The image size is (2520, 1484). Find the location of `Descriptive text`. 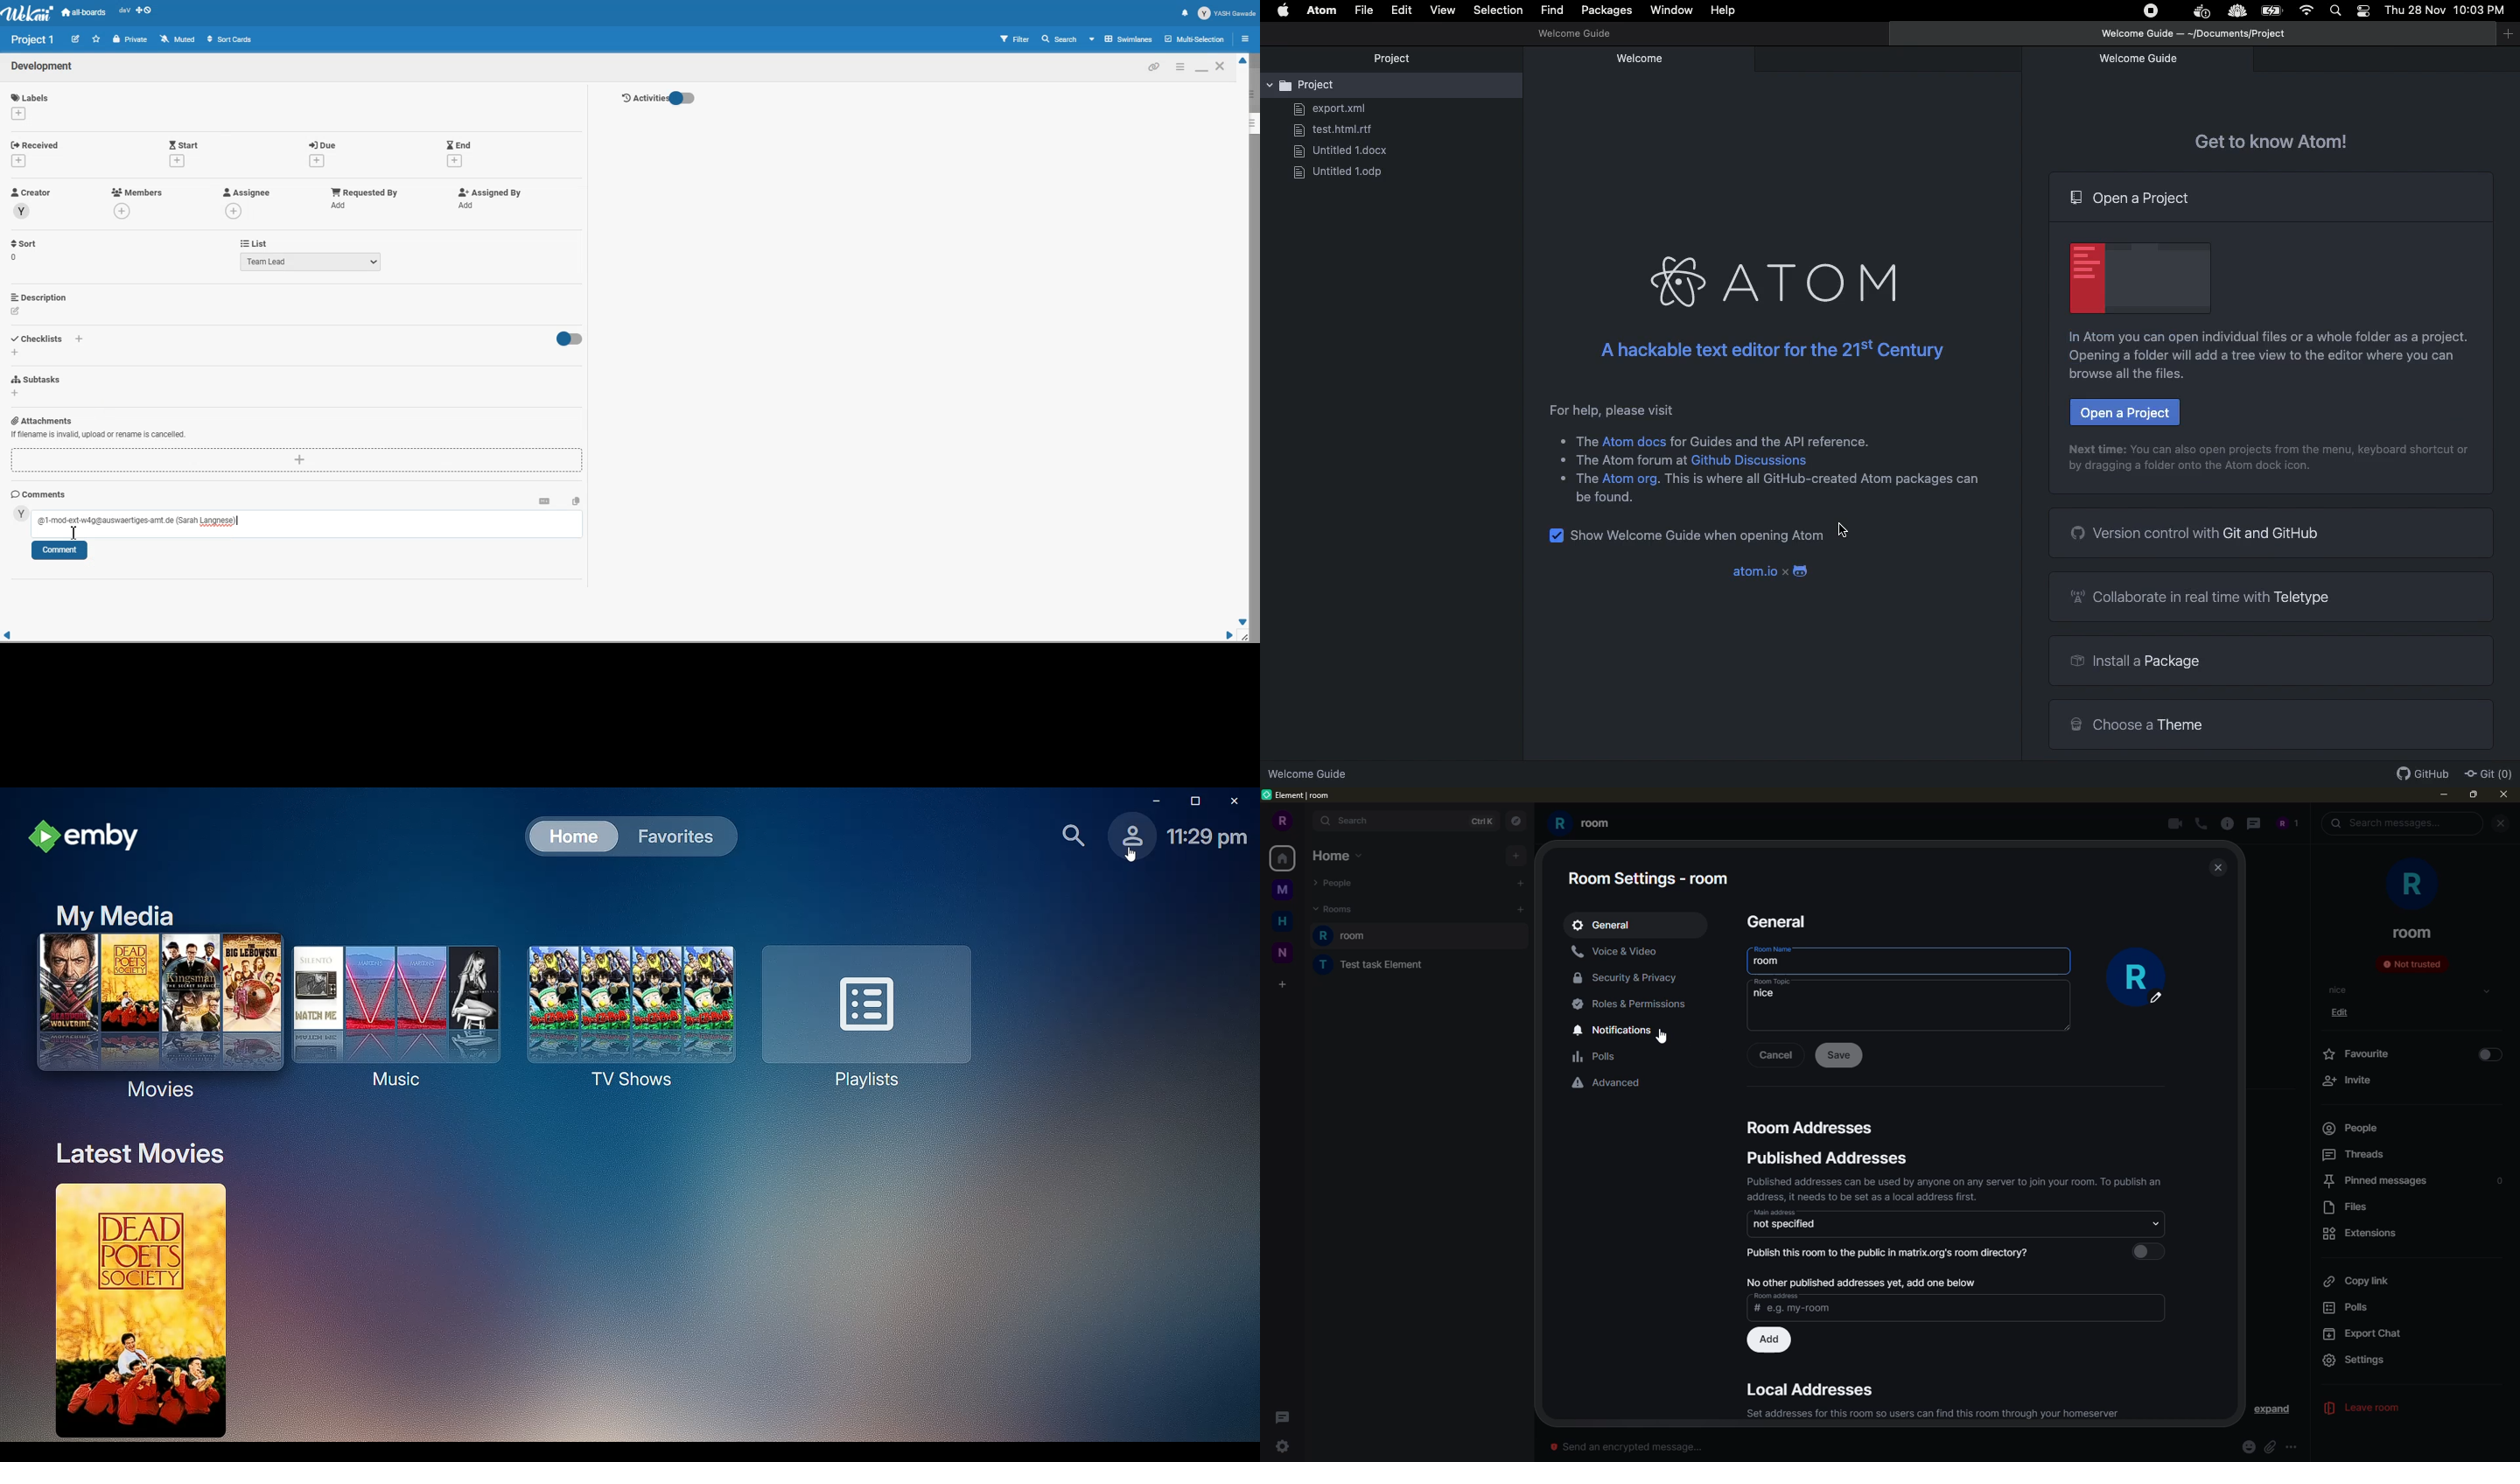

Descriptive text is located at coordinates (1615, 407).